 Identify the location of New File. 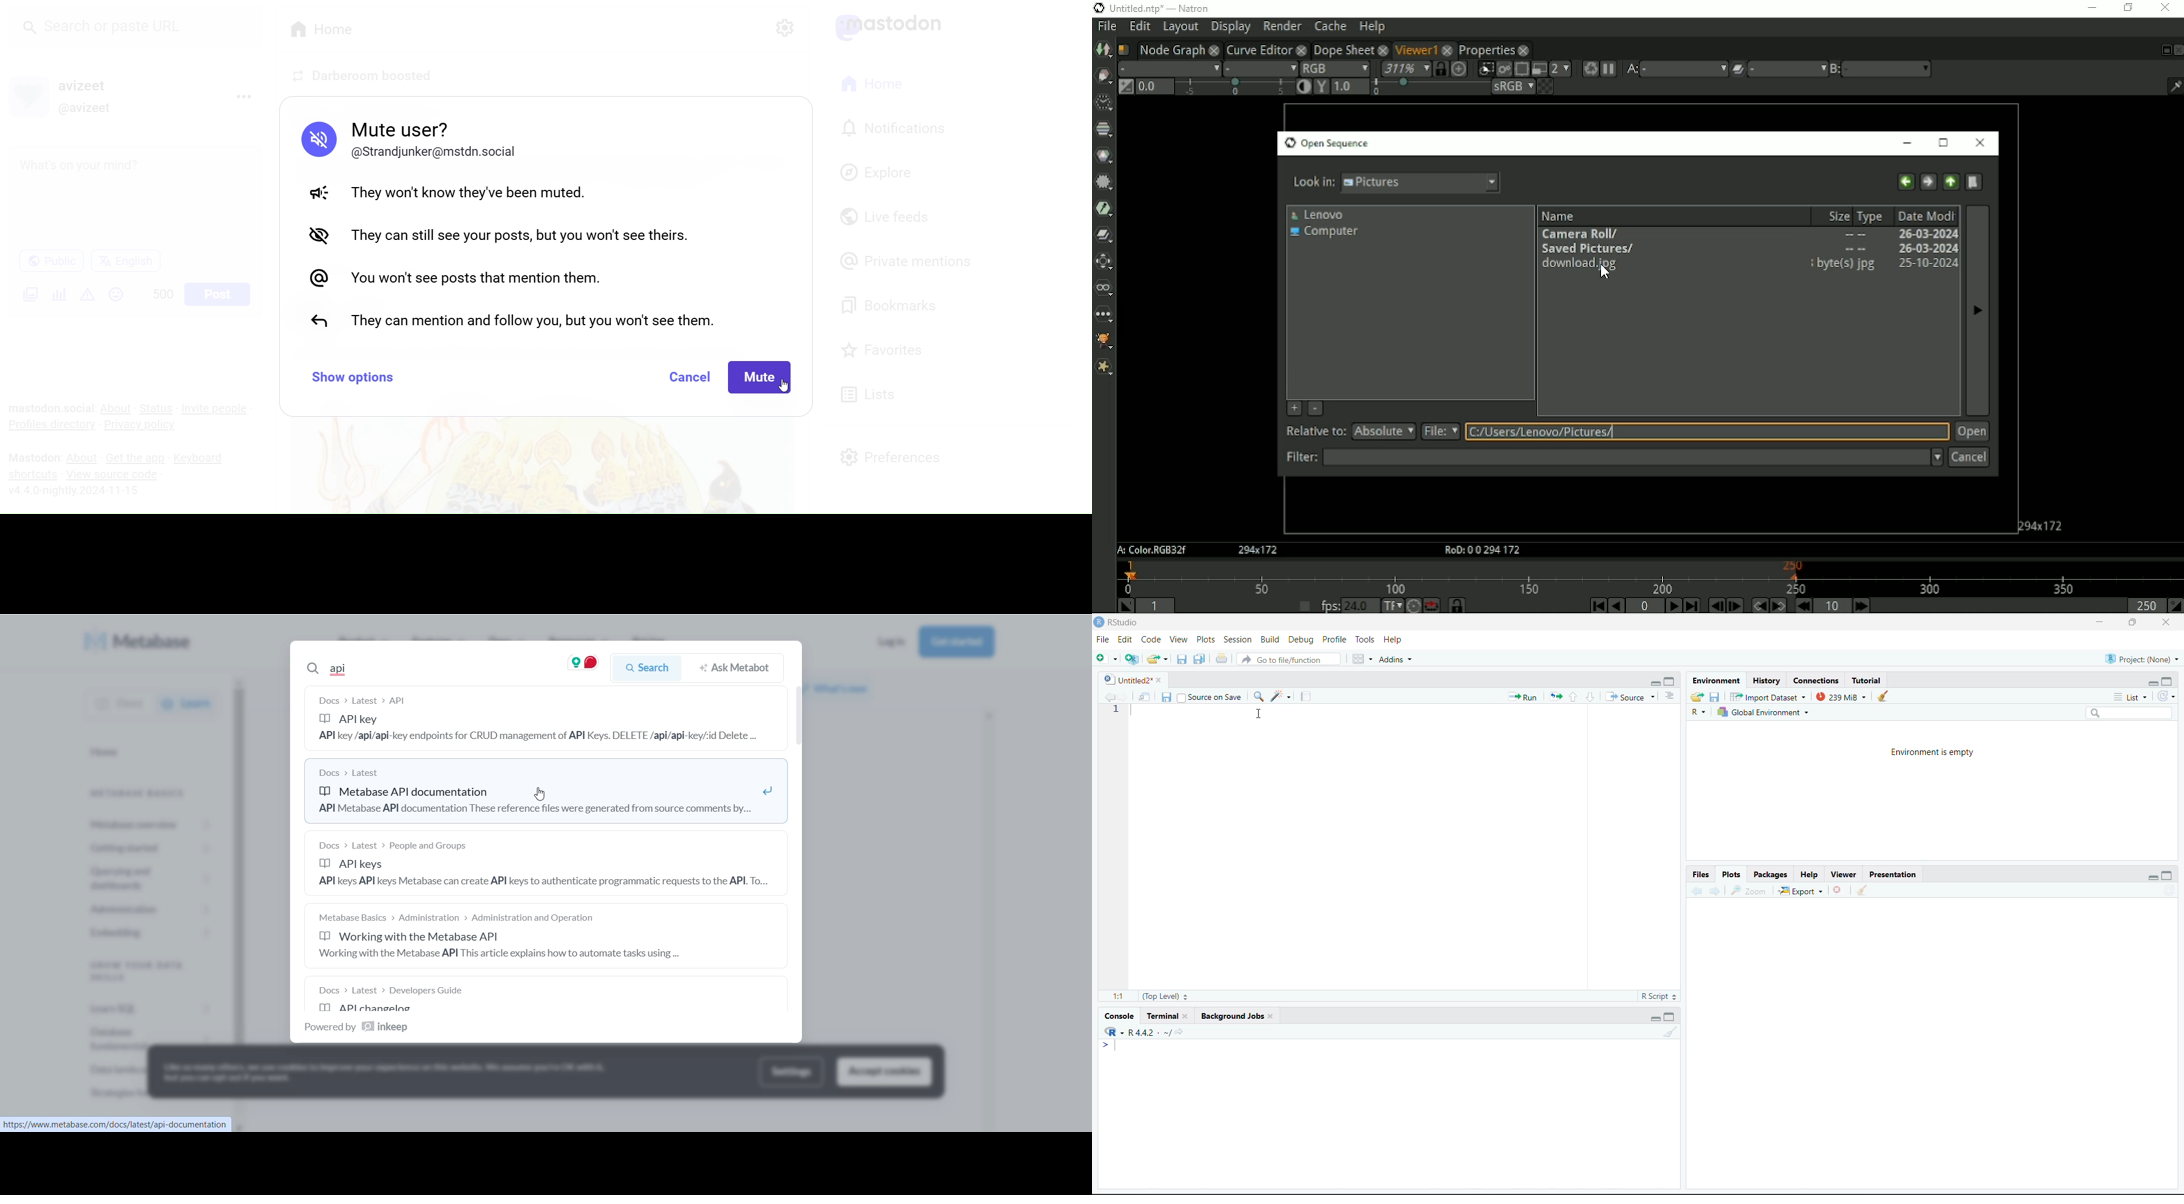
(1107, 658).